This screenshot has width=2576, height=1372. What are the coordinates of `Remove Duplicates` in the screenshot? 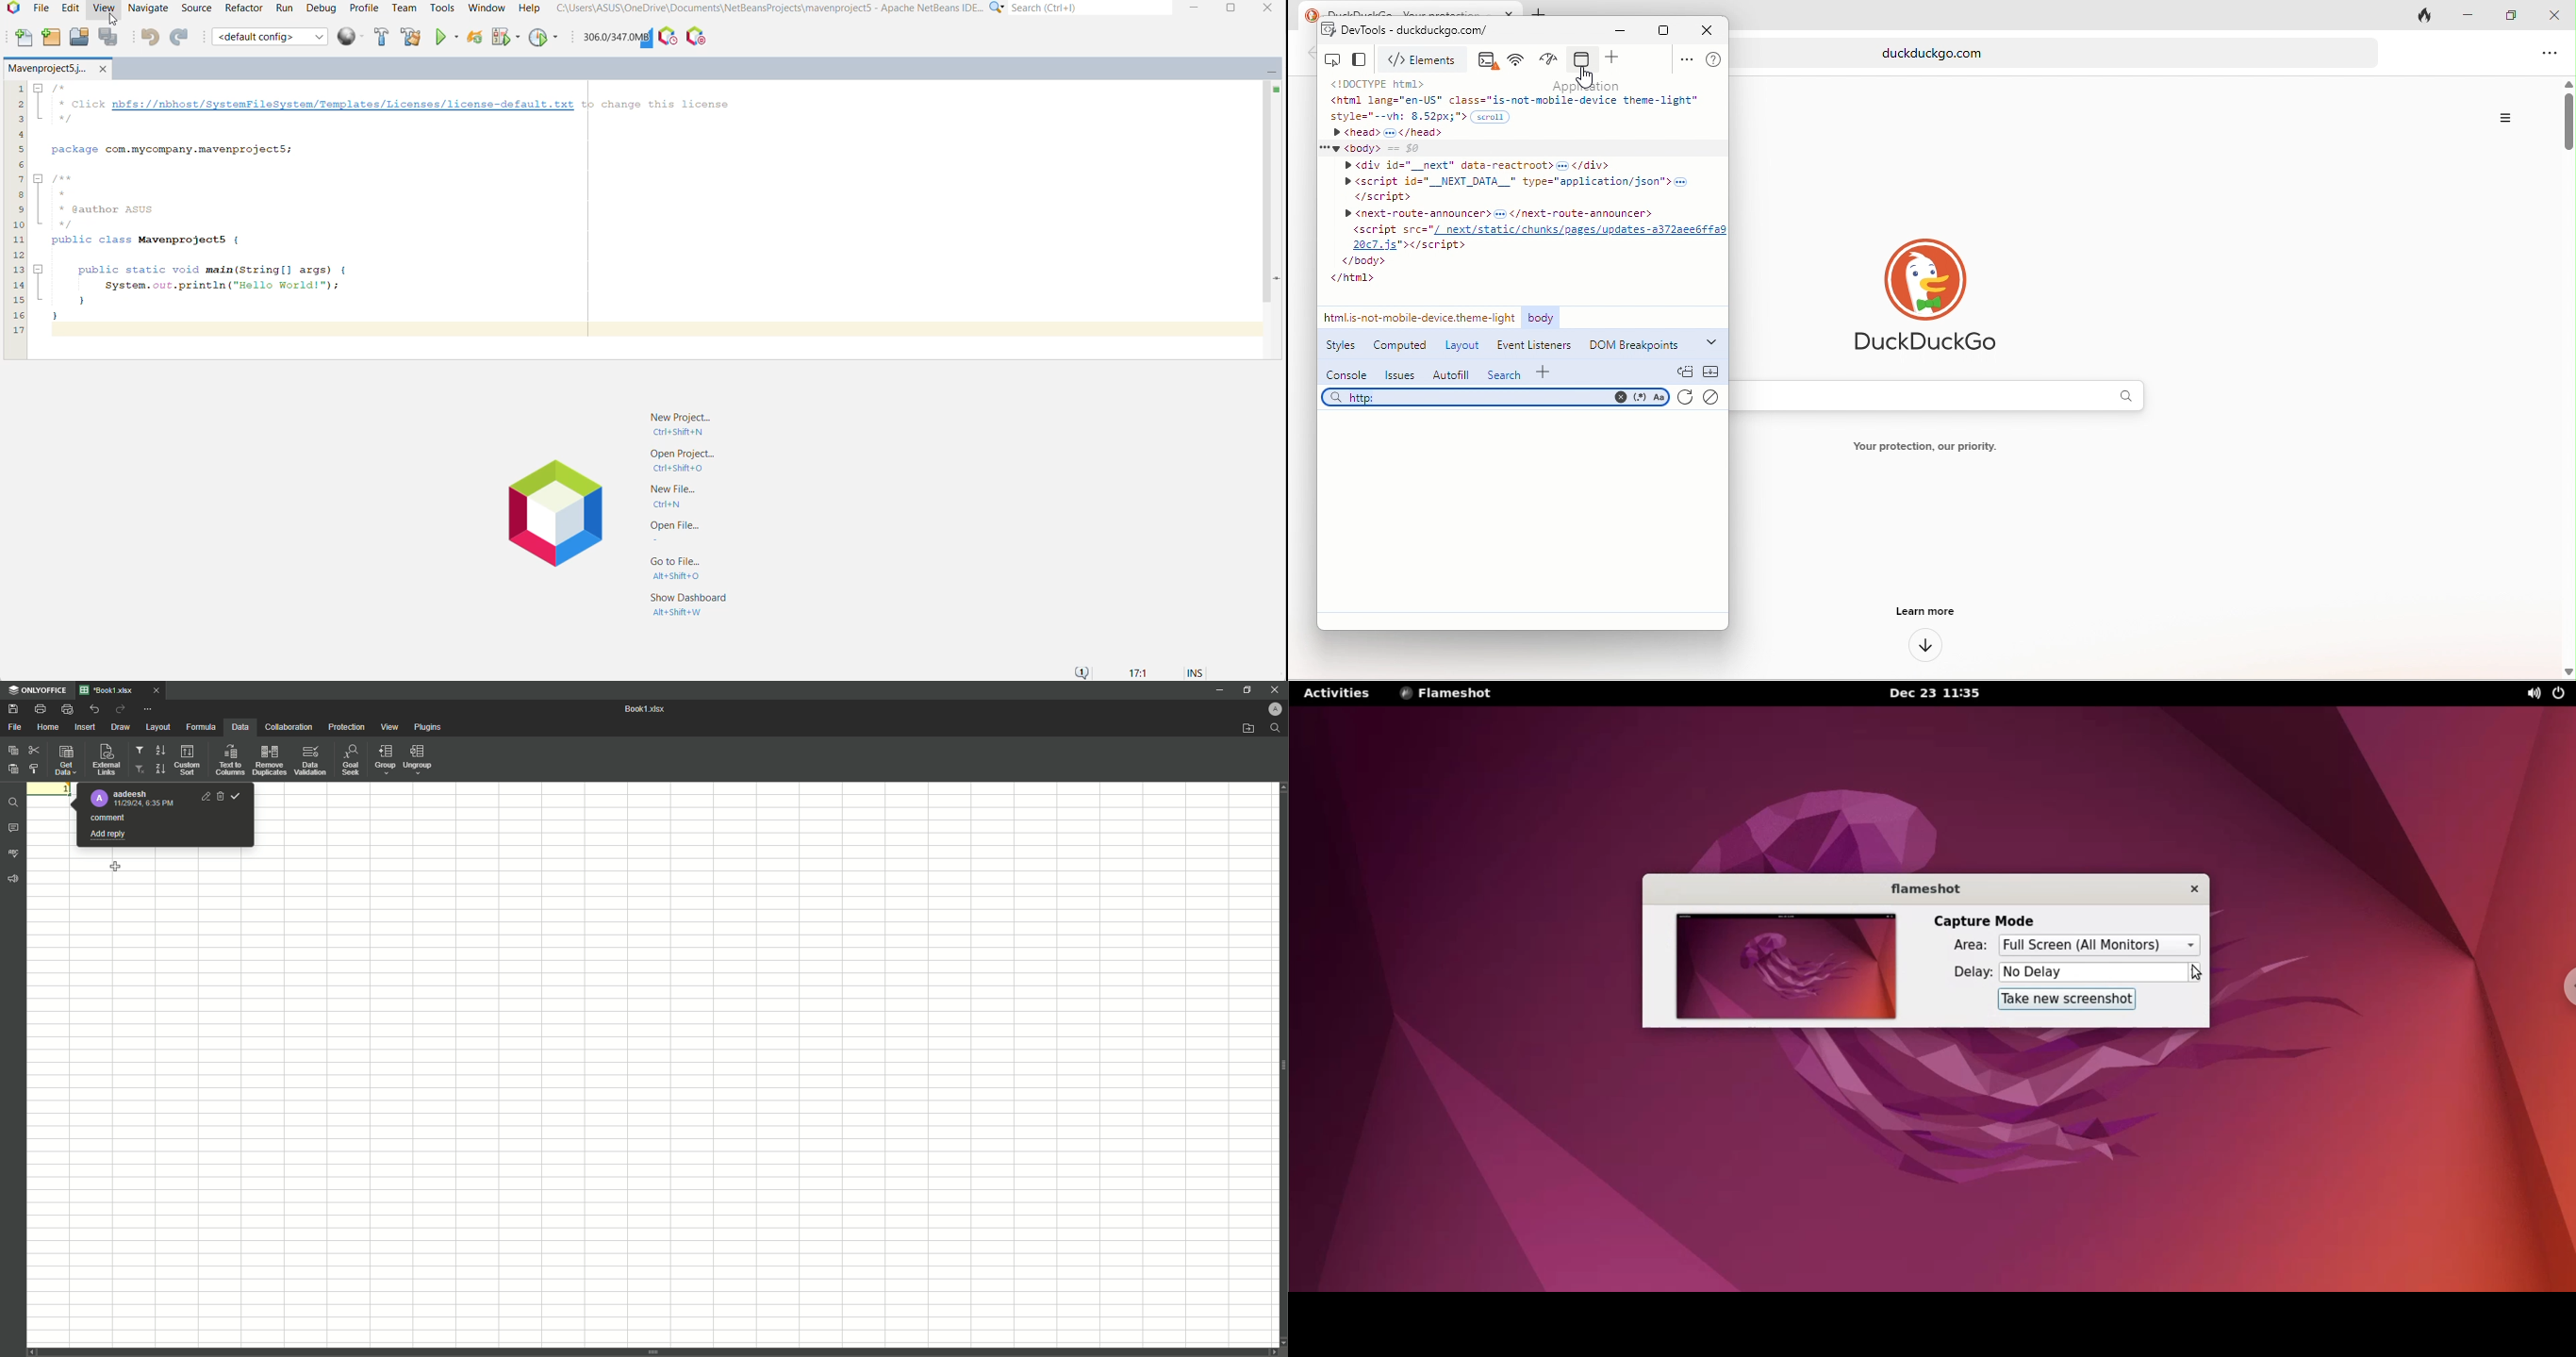 It's located at (269, 760).